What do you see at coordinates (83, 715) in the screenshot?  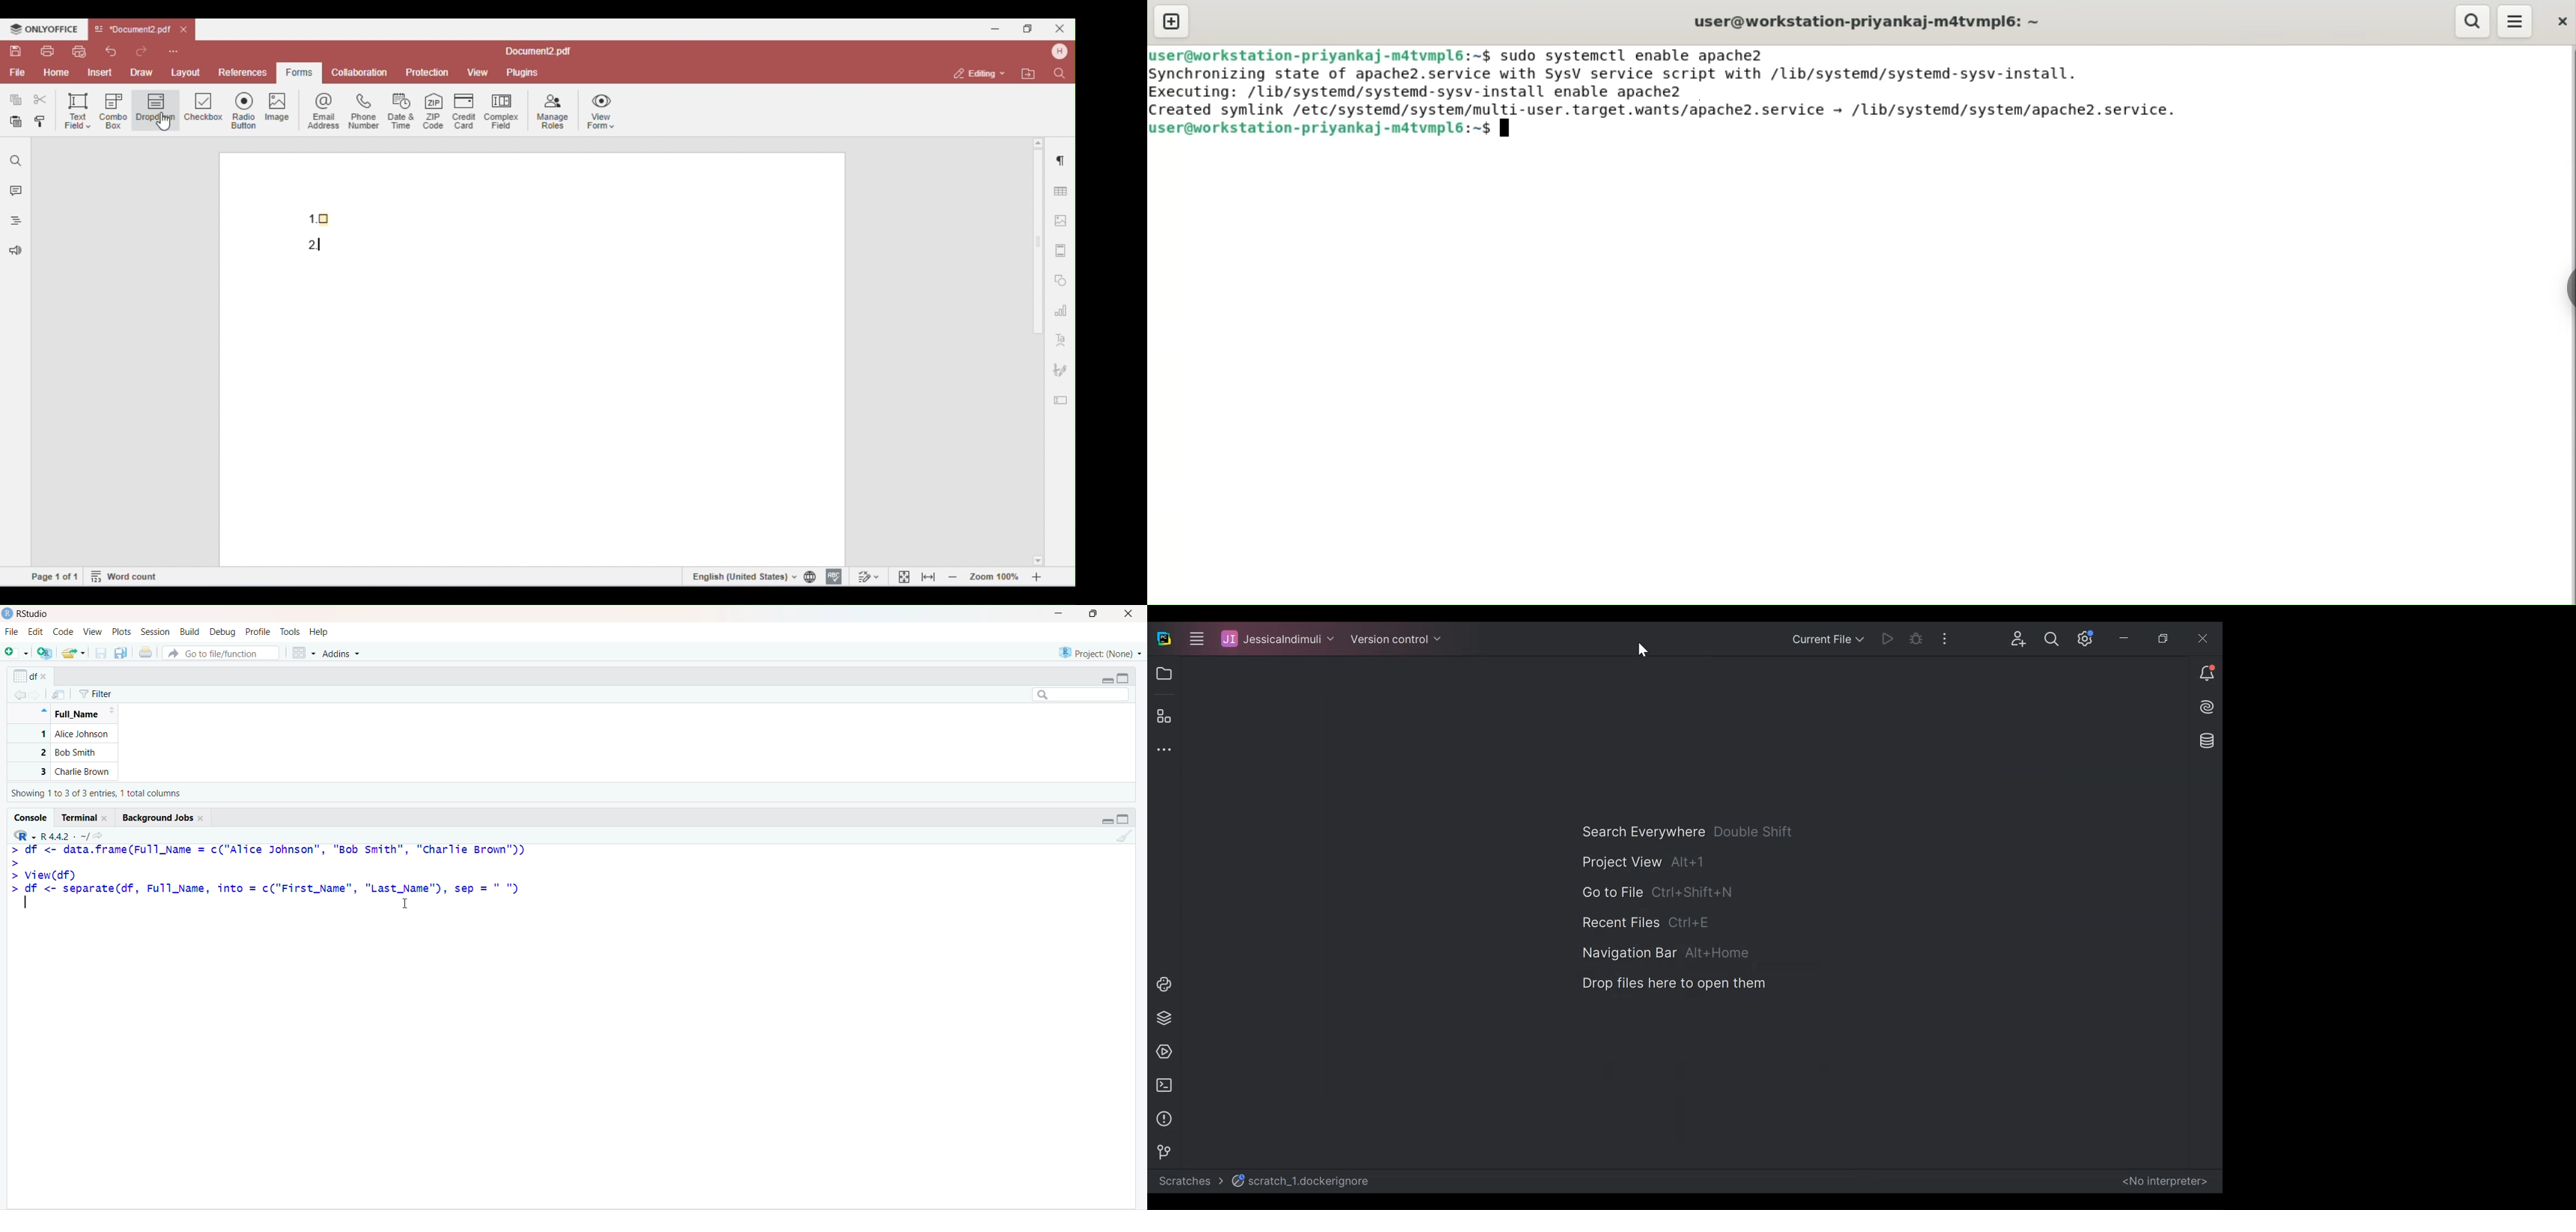 I see `Full Name` at bounding box center [83, 715].